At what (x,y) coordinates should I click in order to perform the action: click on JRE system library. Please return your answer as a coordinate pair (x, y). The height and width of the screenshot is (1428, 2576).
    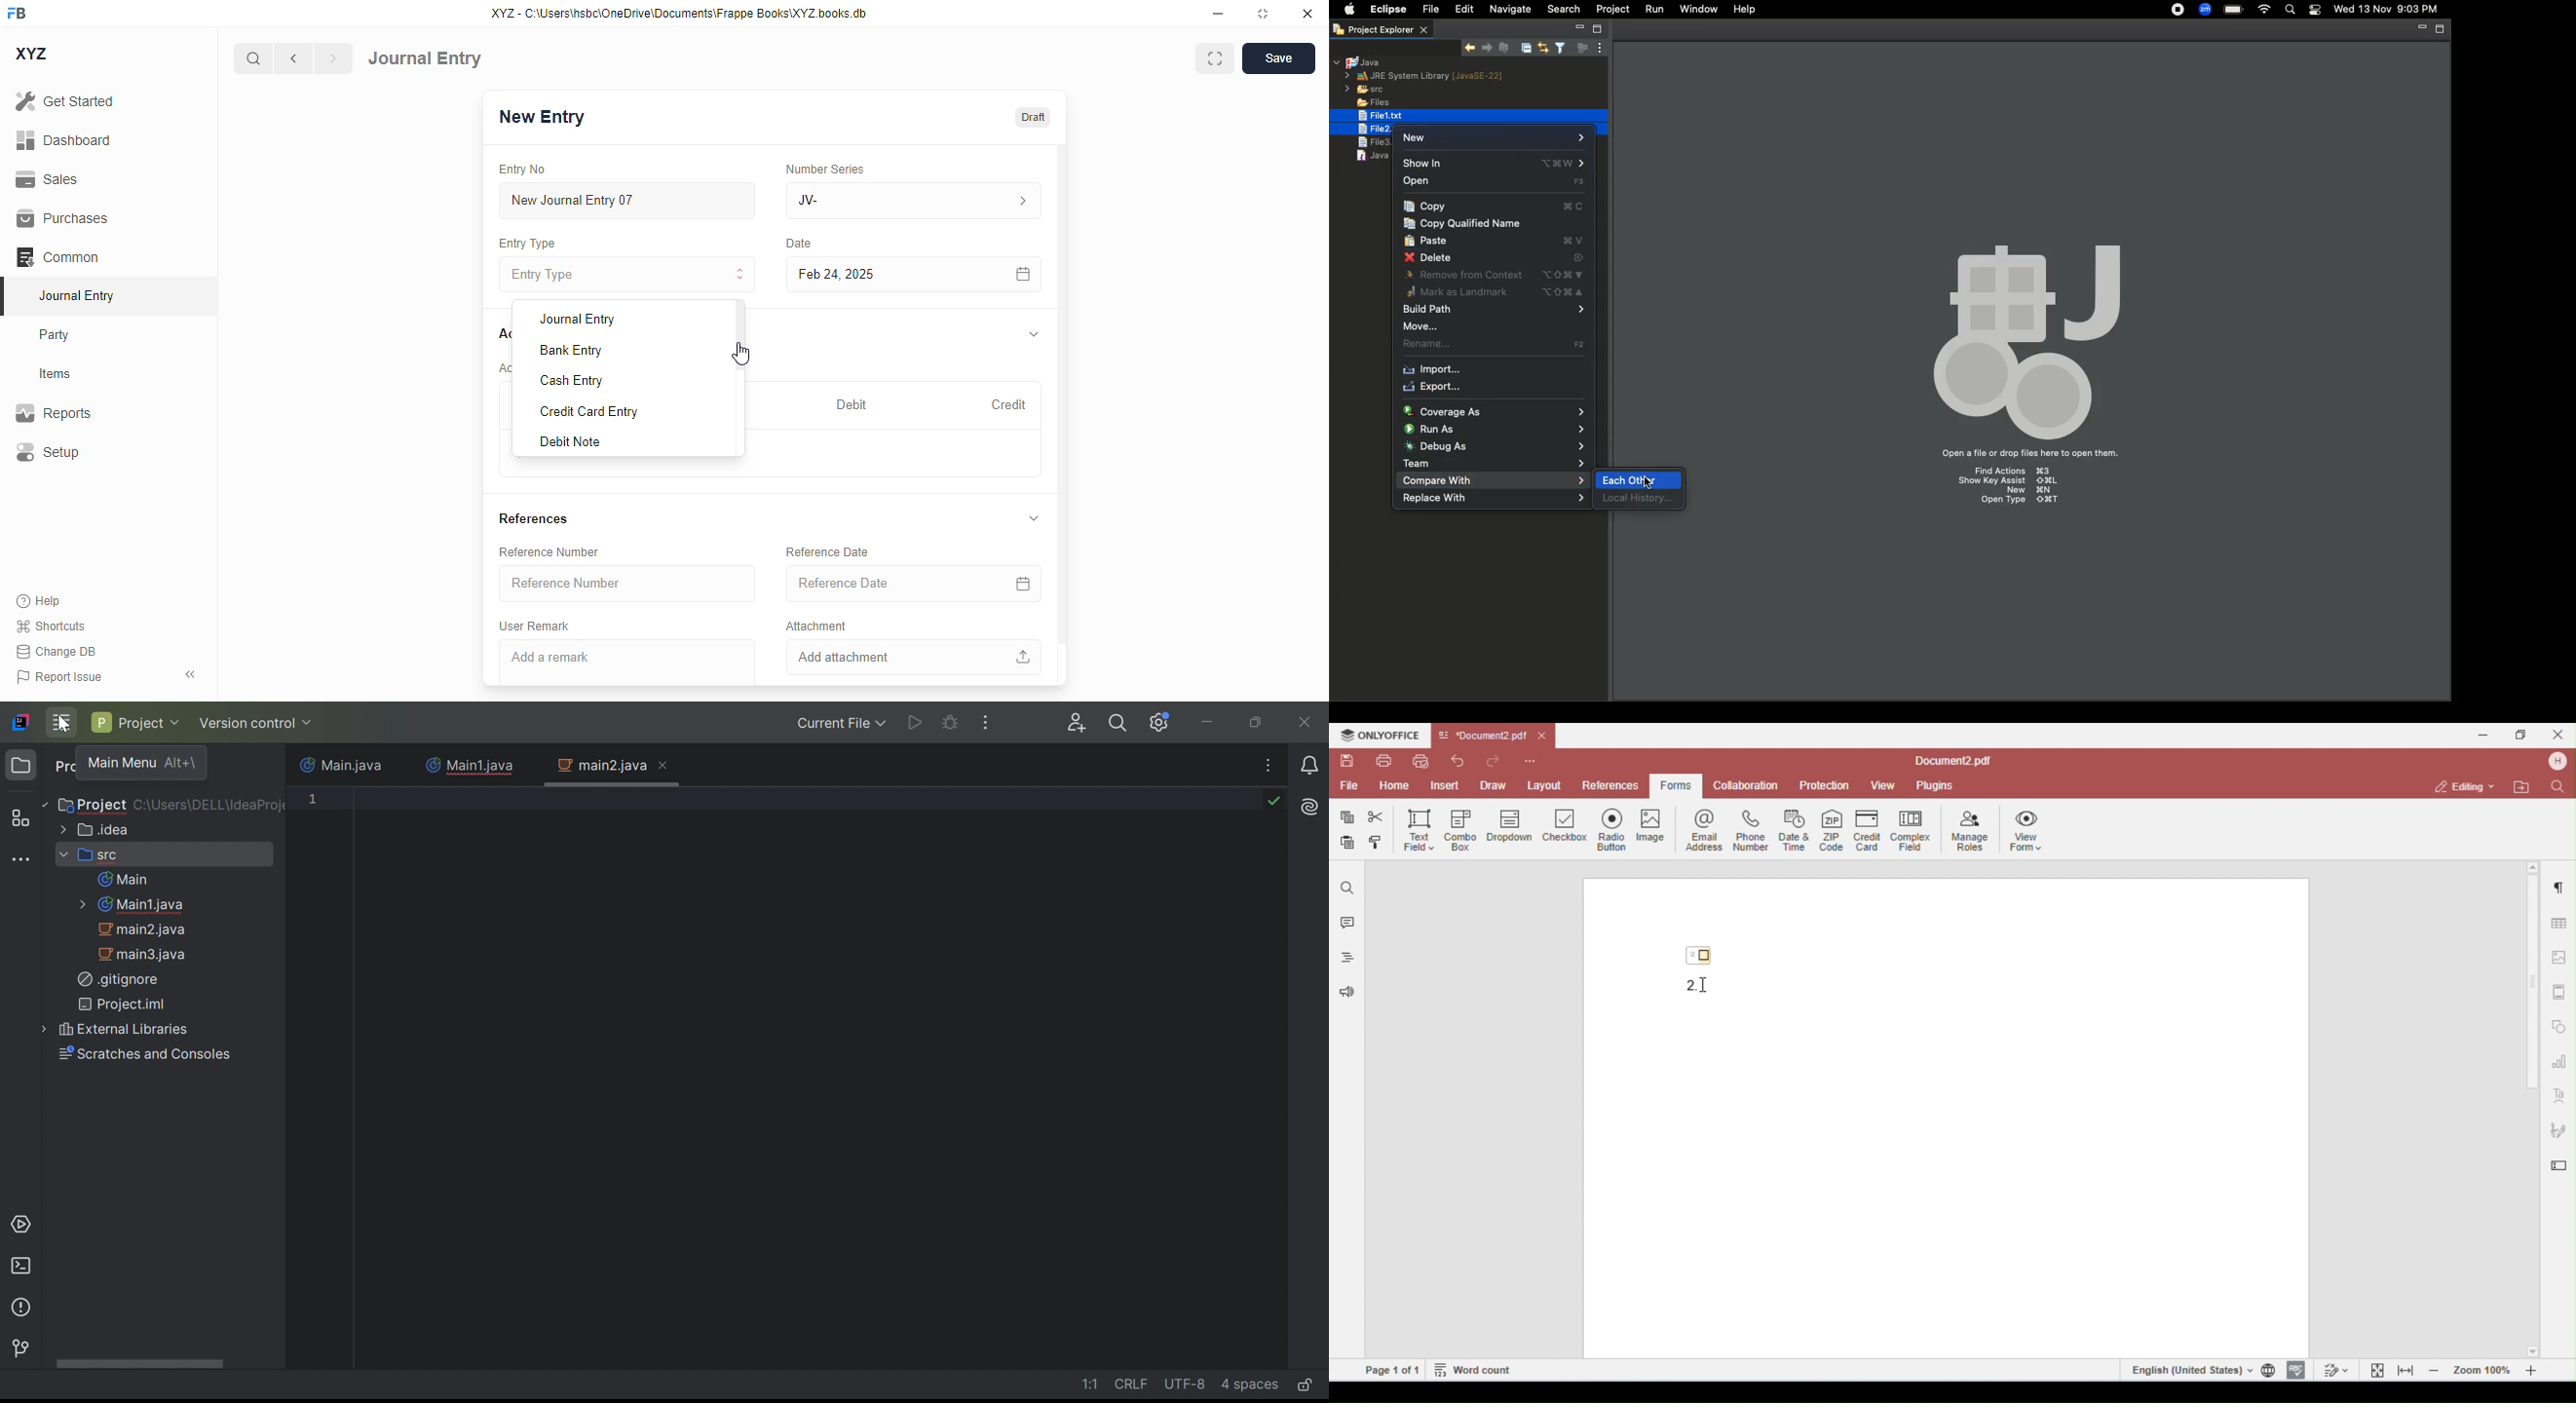
    Looking at the image, I should click on (1427, 76).